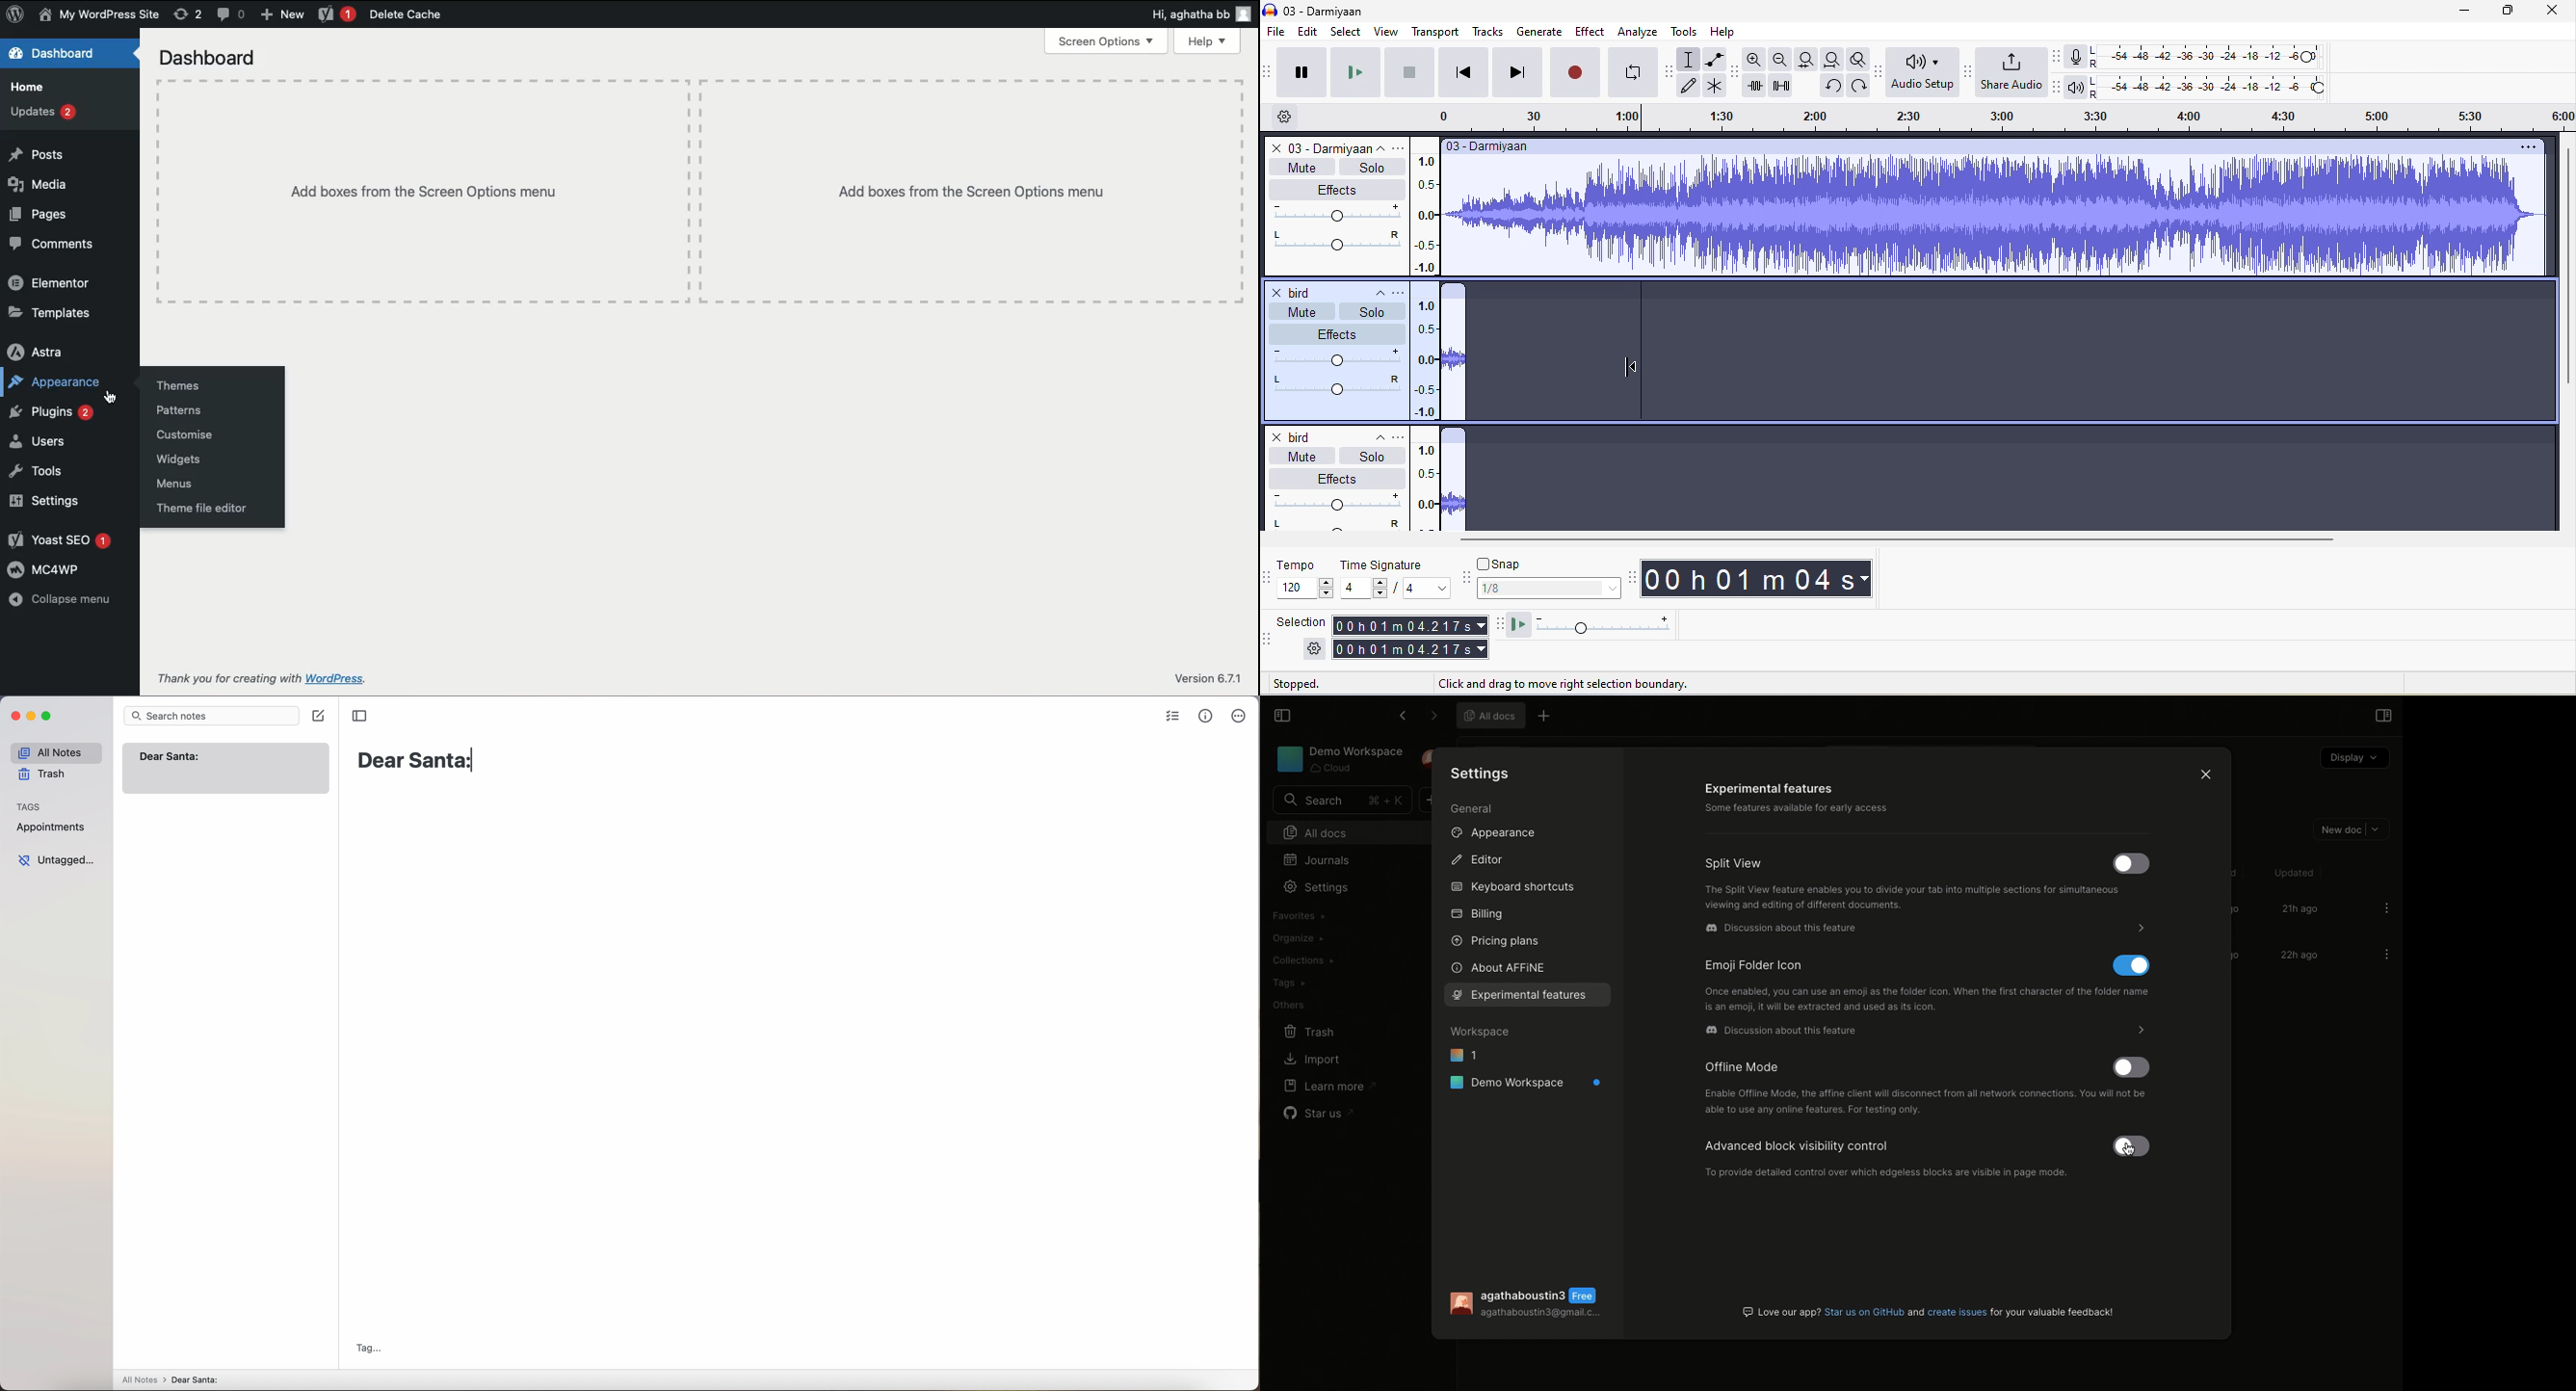 The width and height of the screenshot is (2576, 1400). I want to click on Astra, so click(49, 349).